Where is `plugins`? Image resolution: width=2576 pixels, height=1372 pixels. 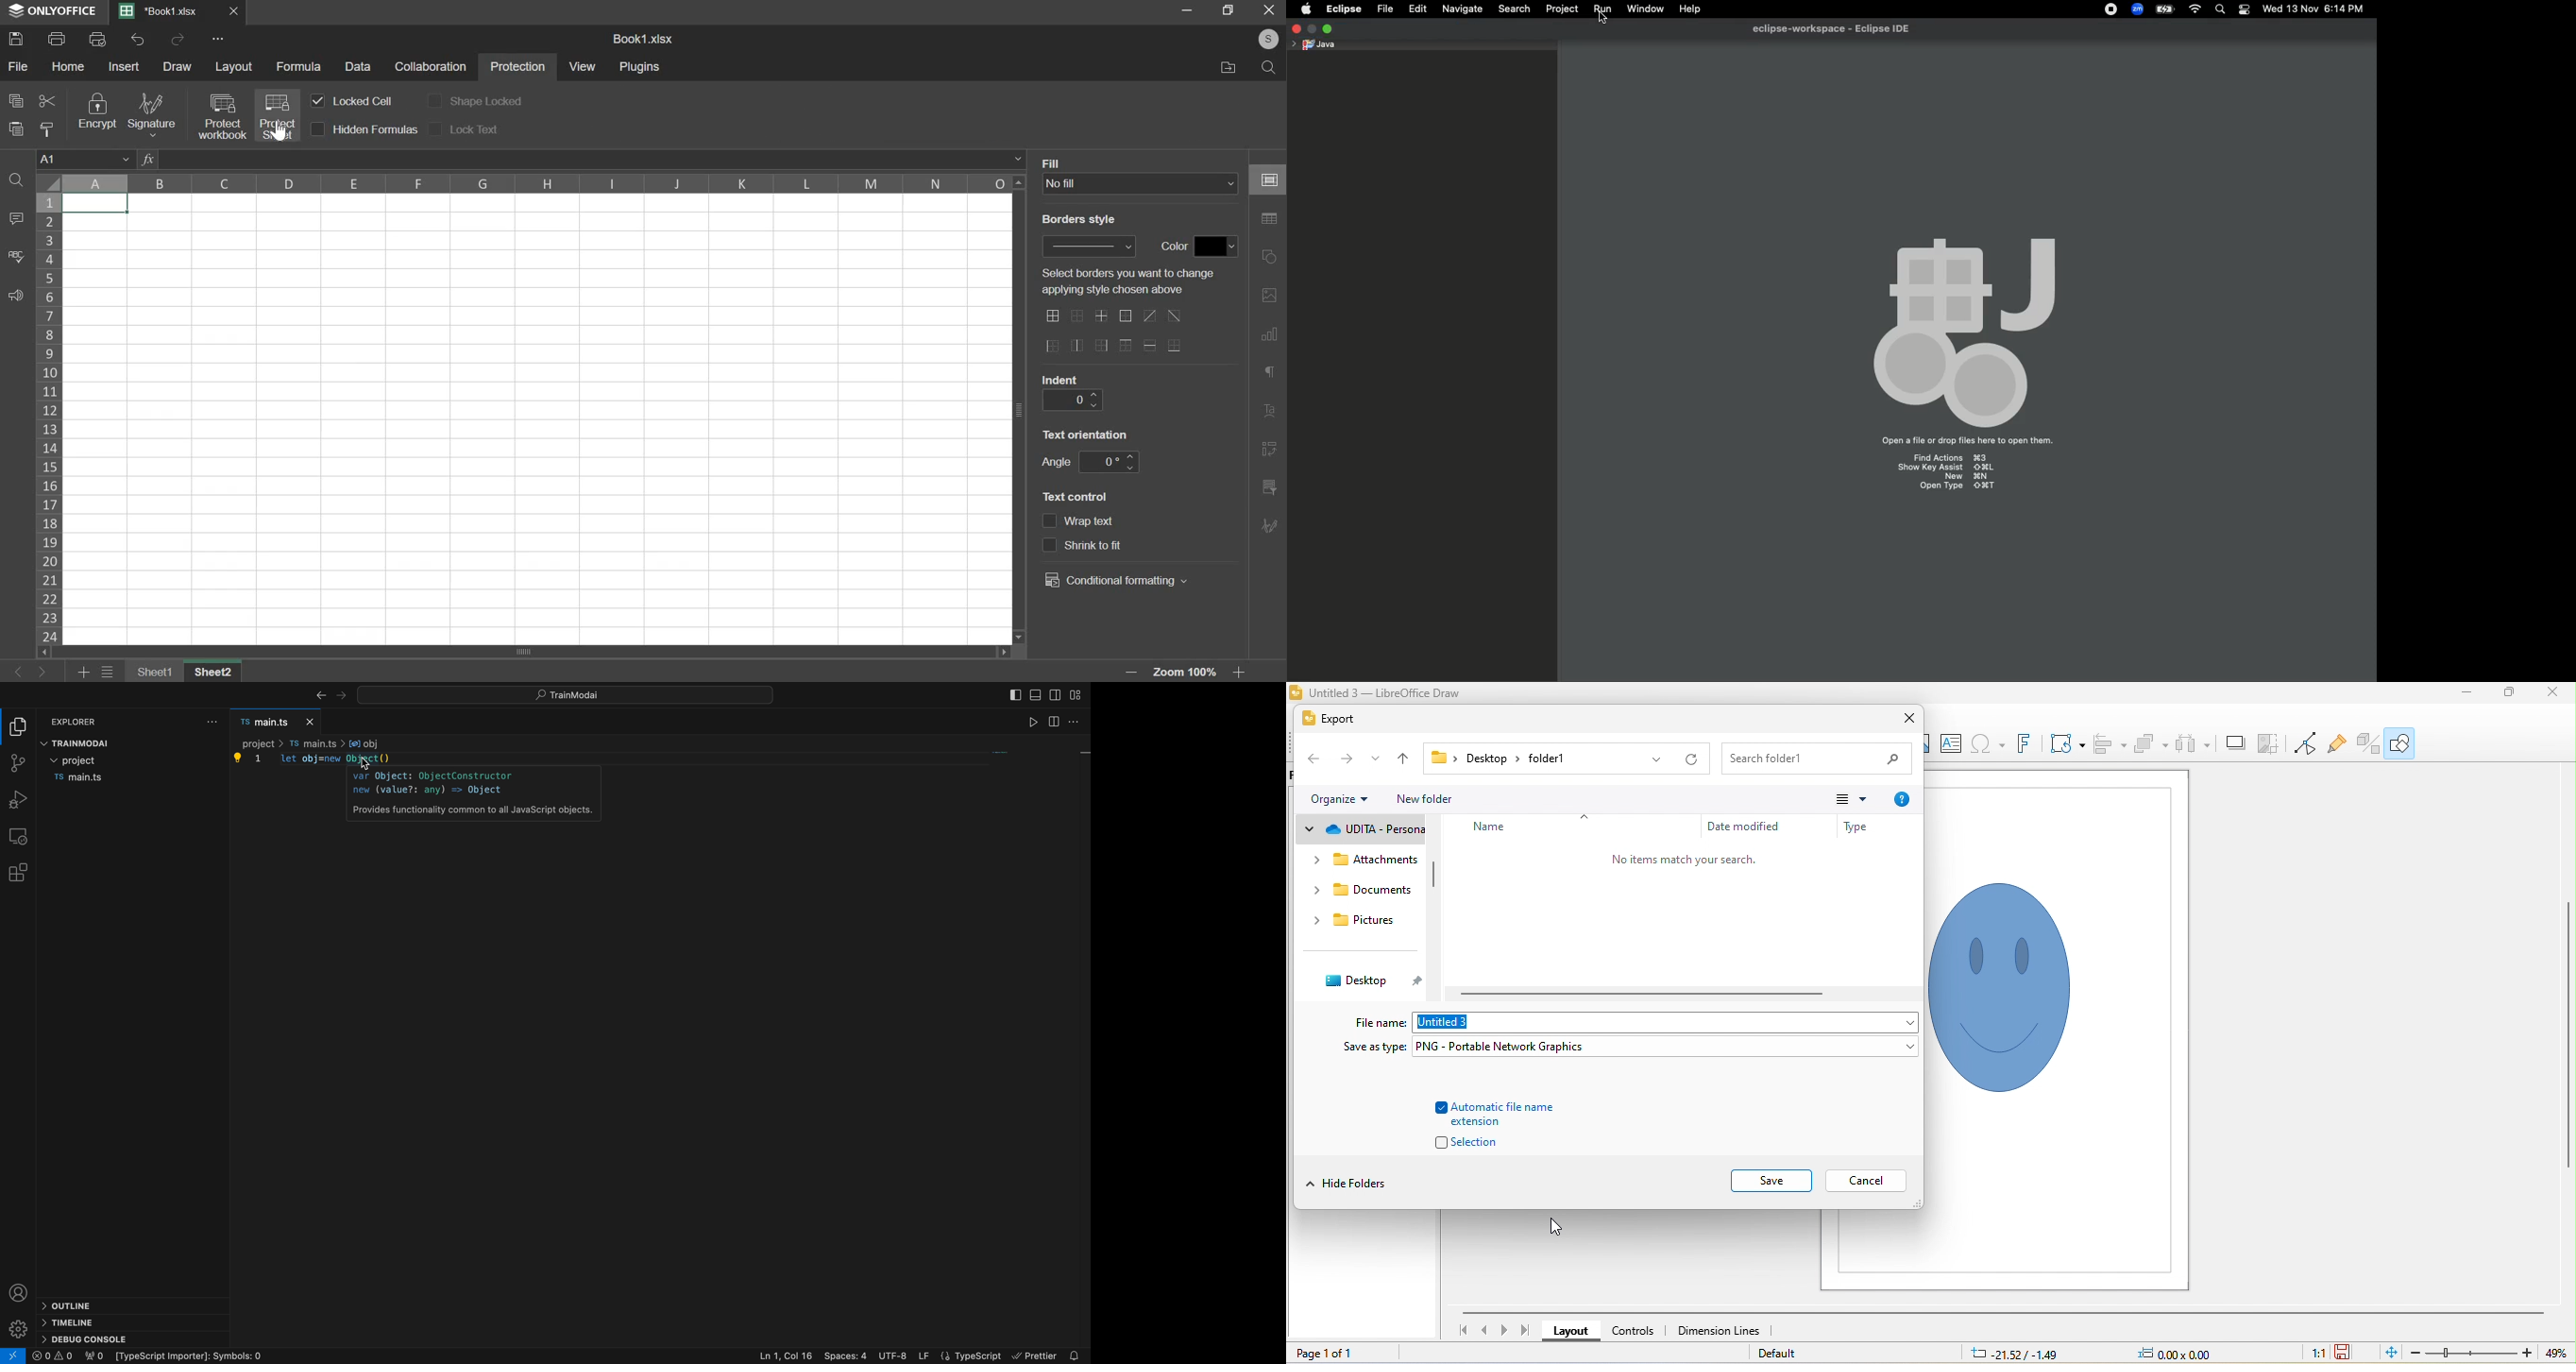
plugins is located at coordinates (641, 67).